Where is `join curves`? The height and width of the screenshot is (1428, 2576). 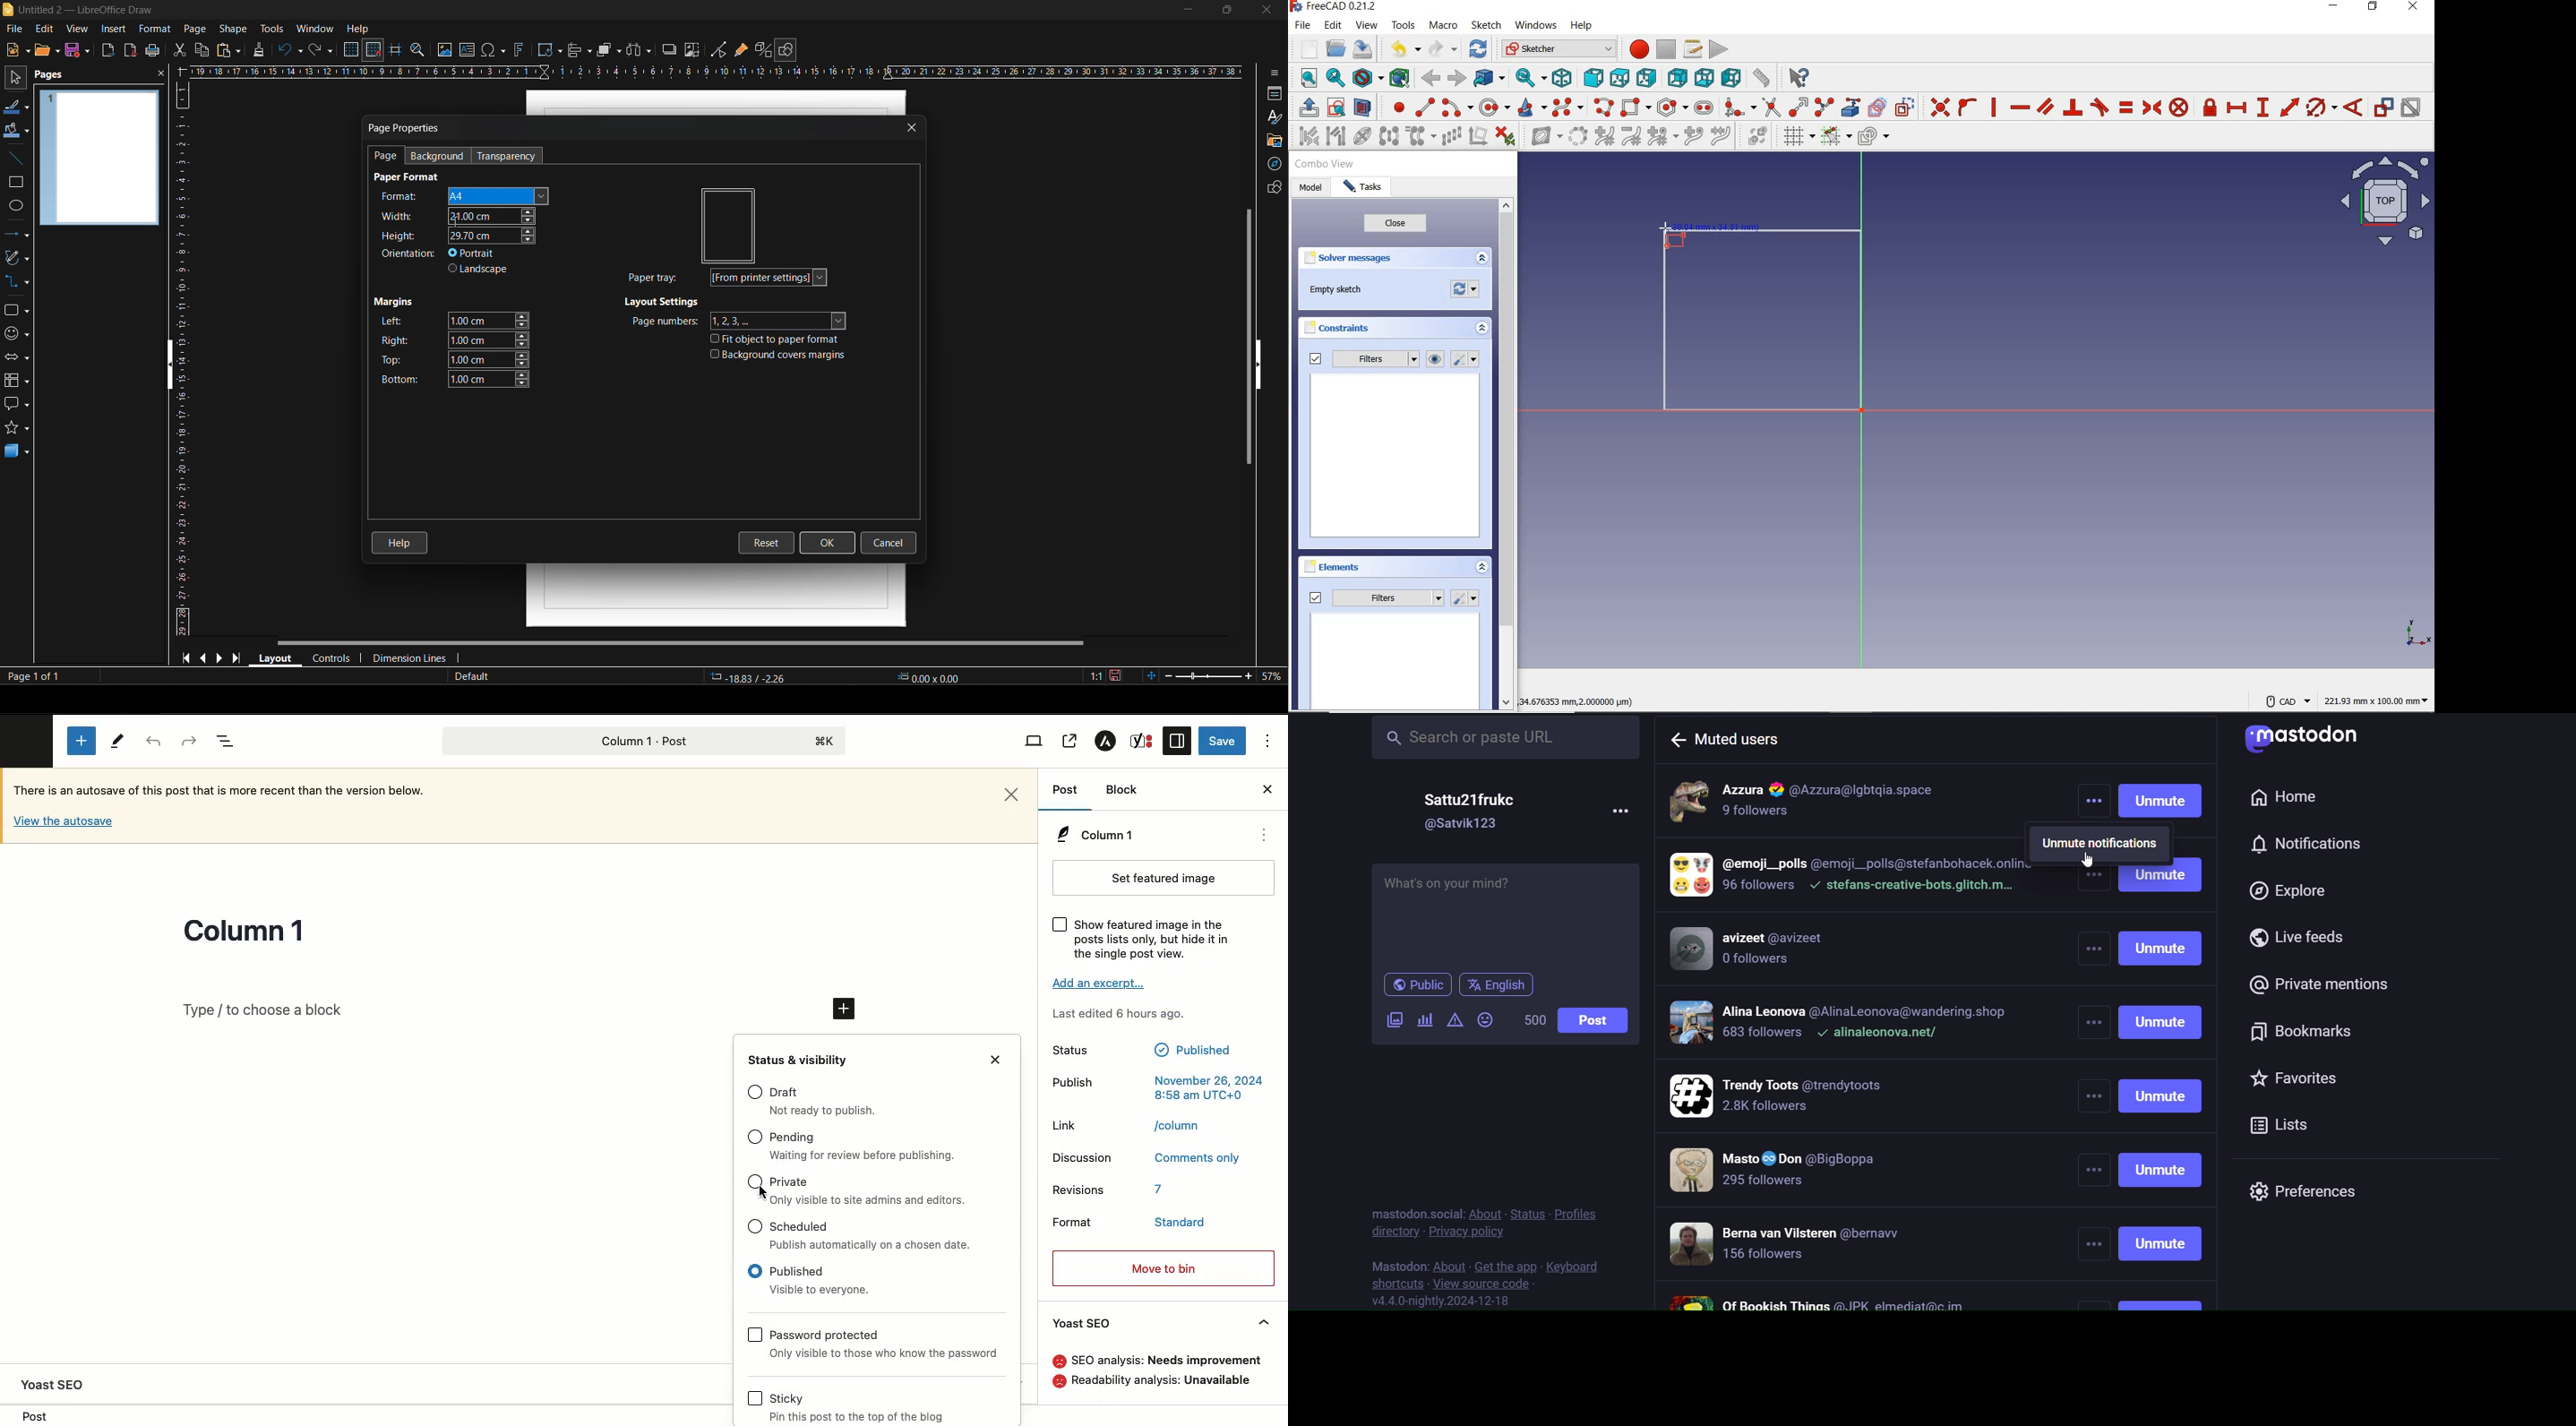 join curves is located at coordinates (1722, 138).